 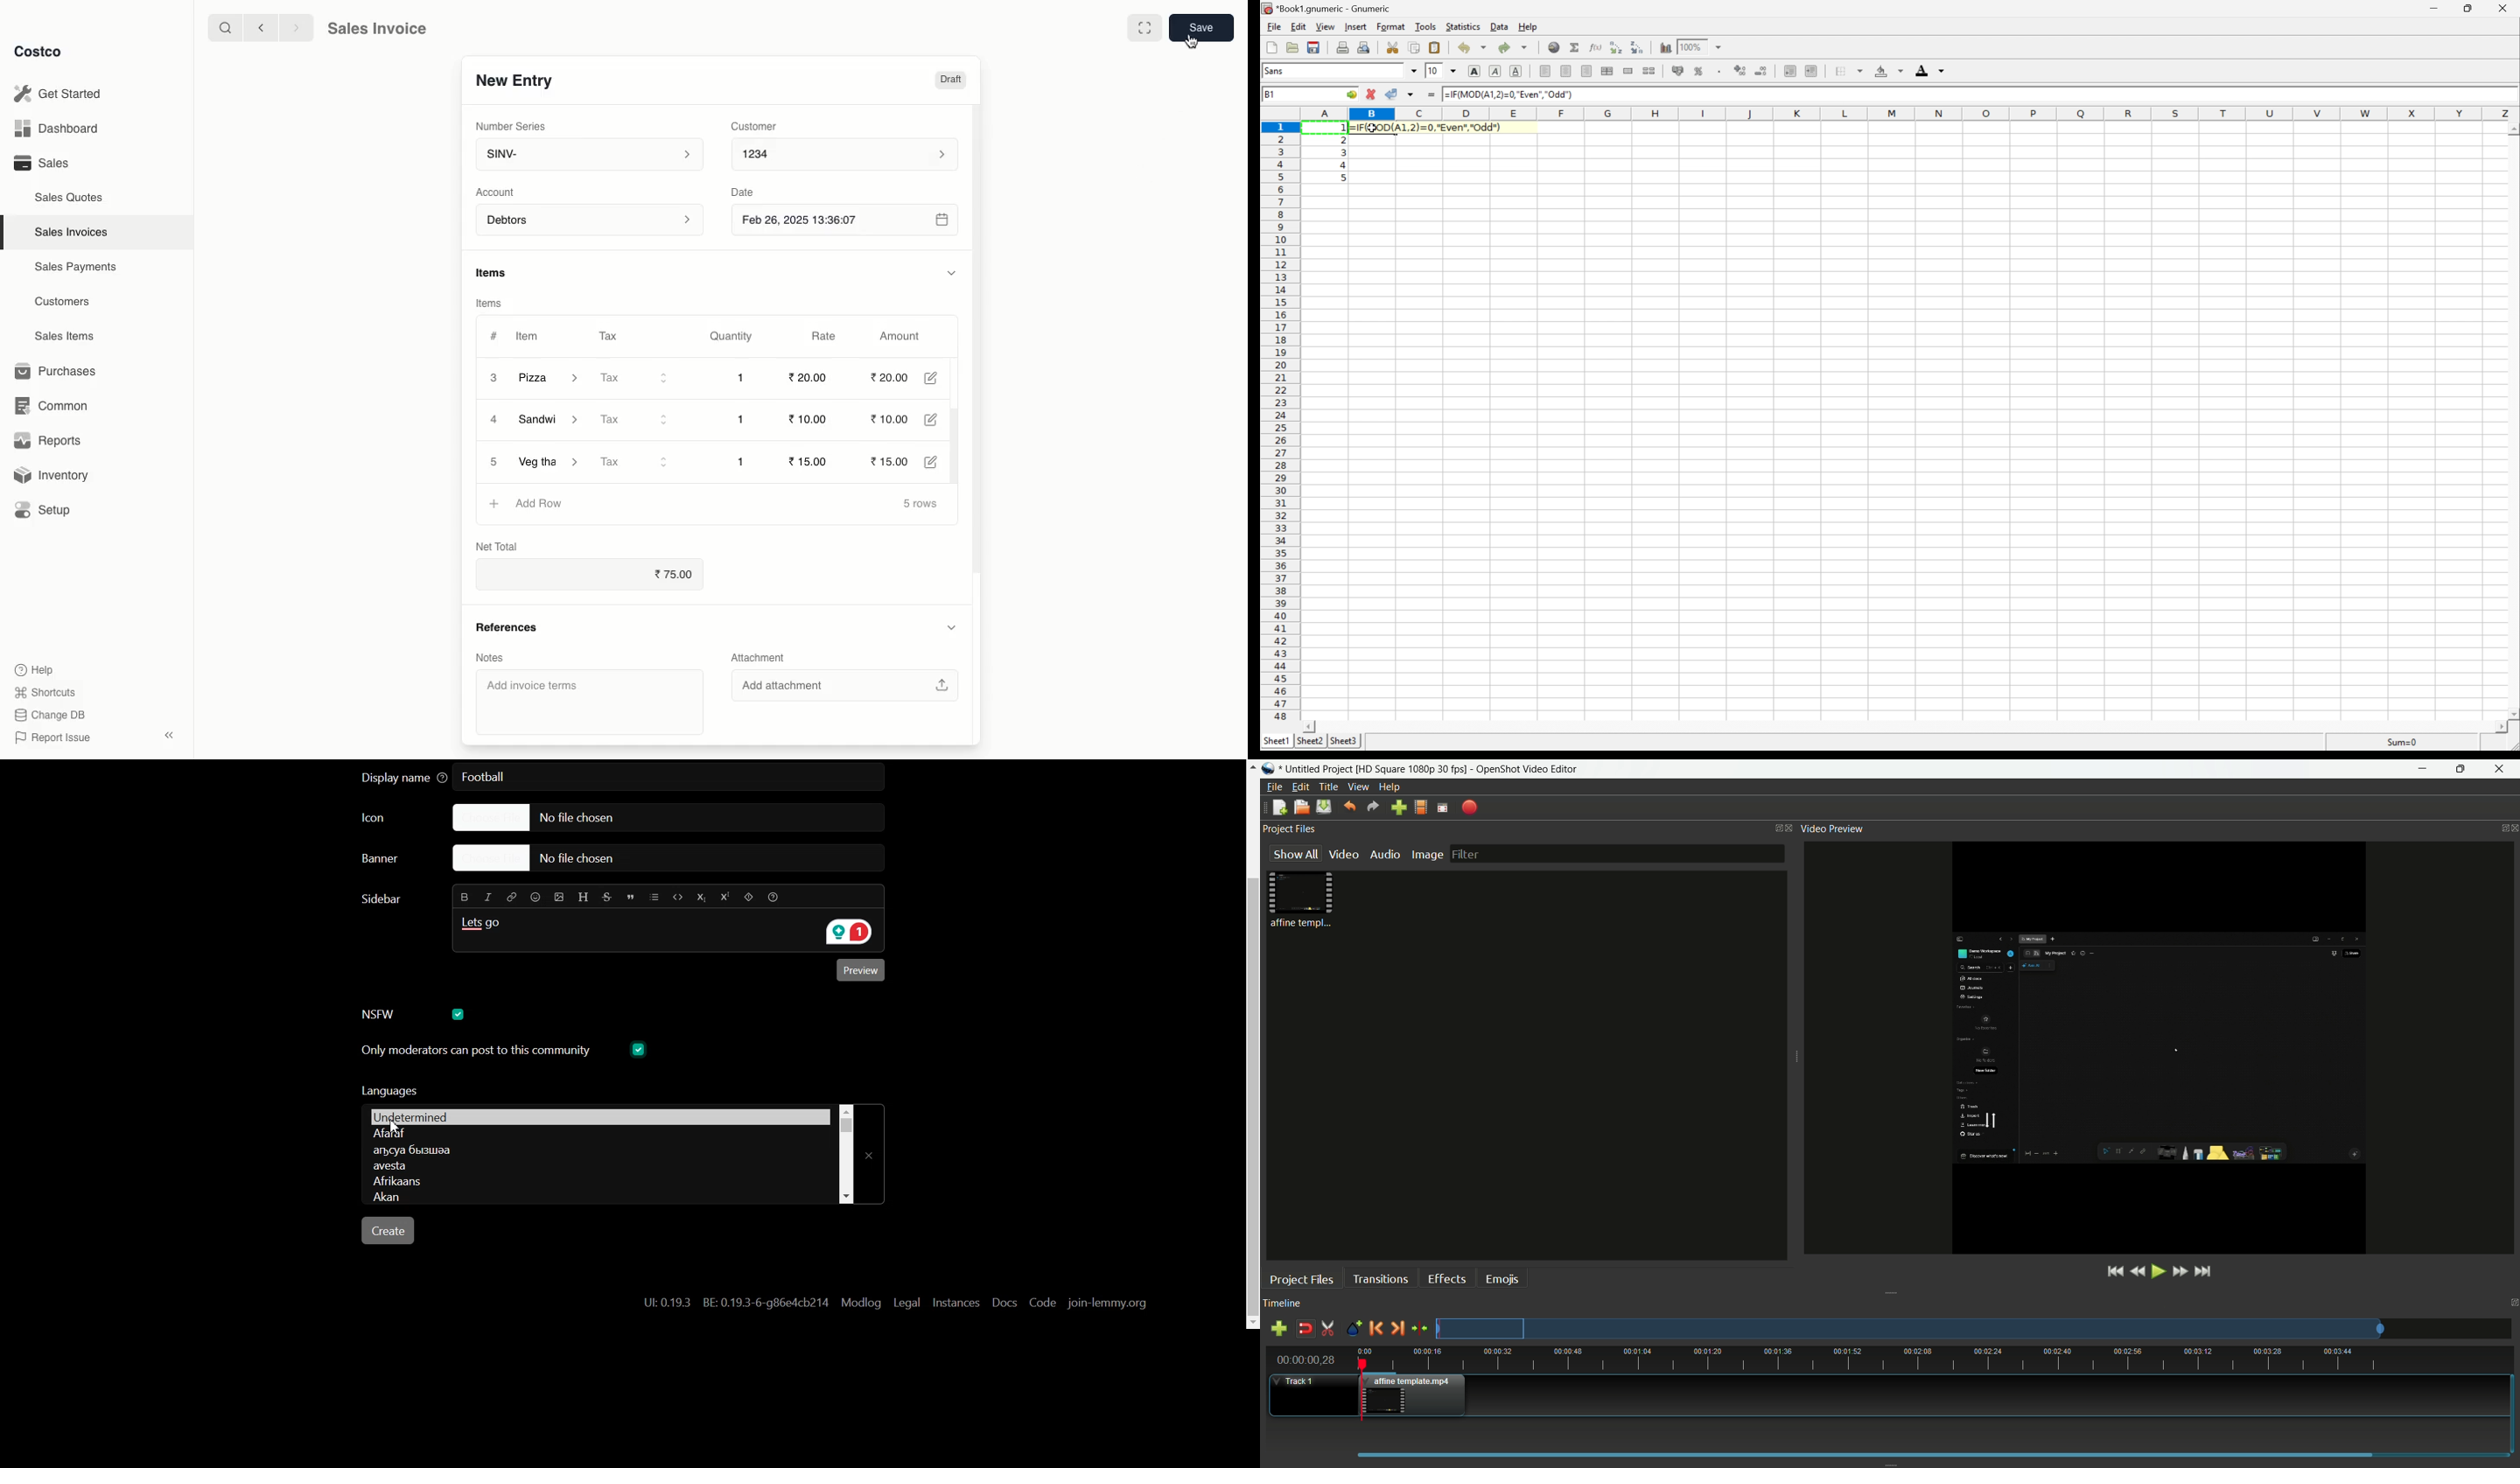 I want to click on Language, so click(x=594, y=1150).